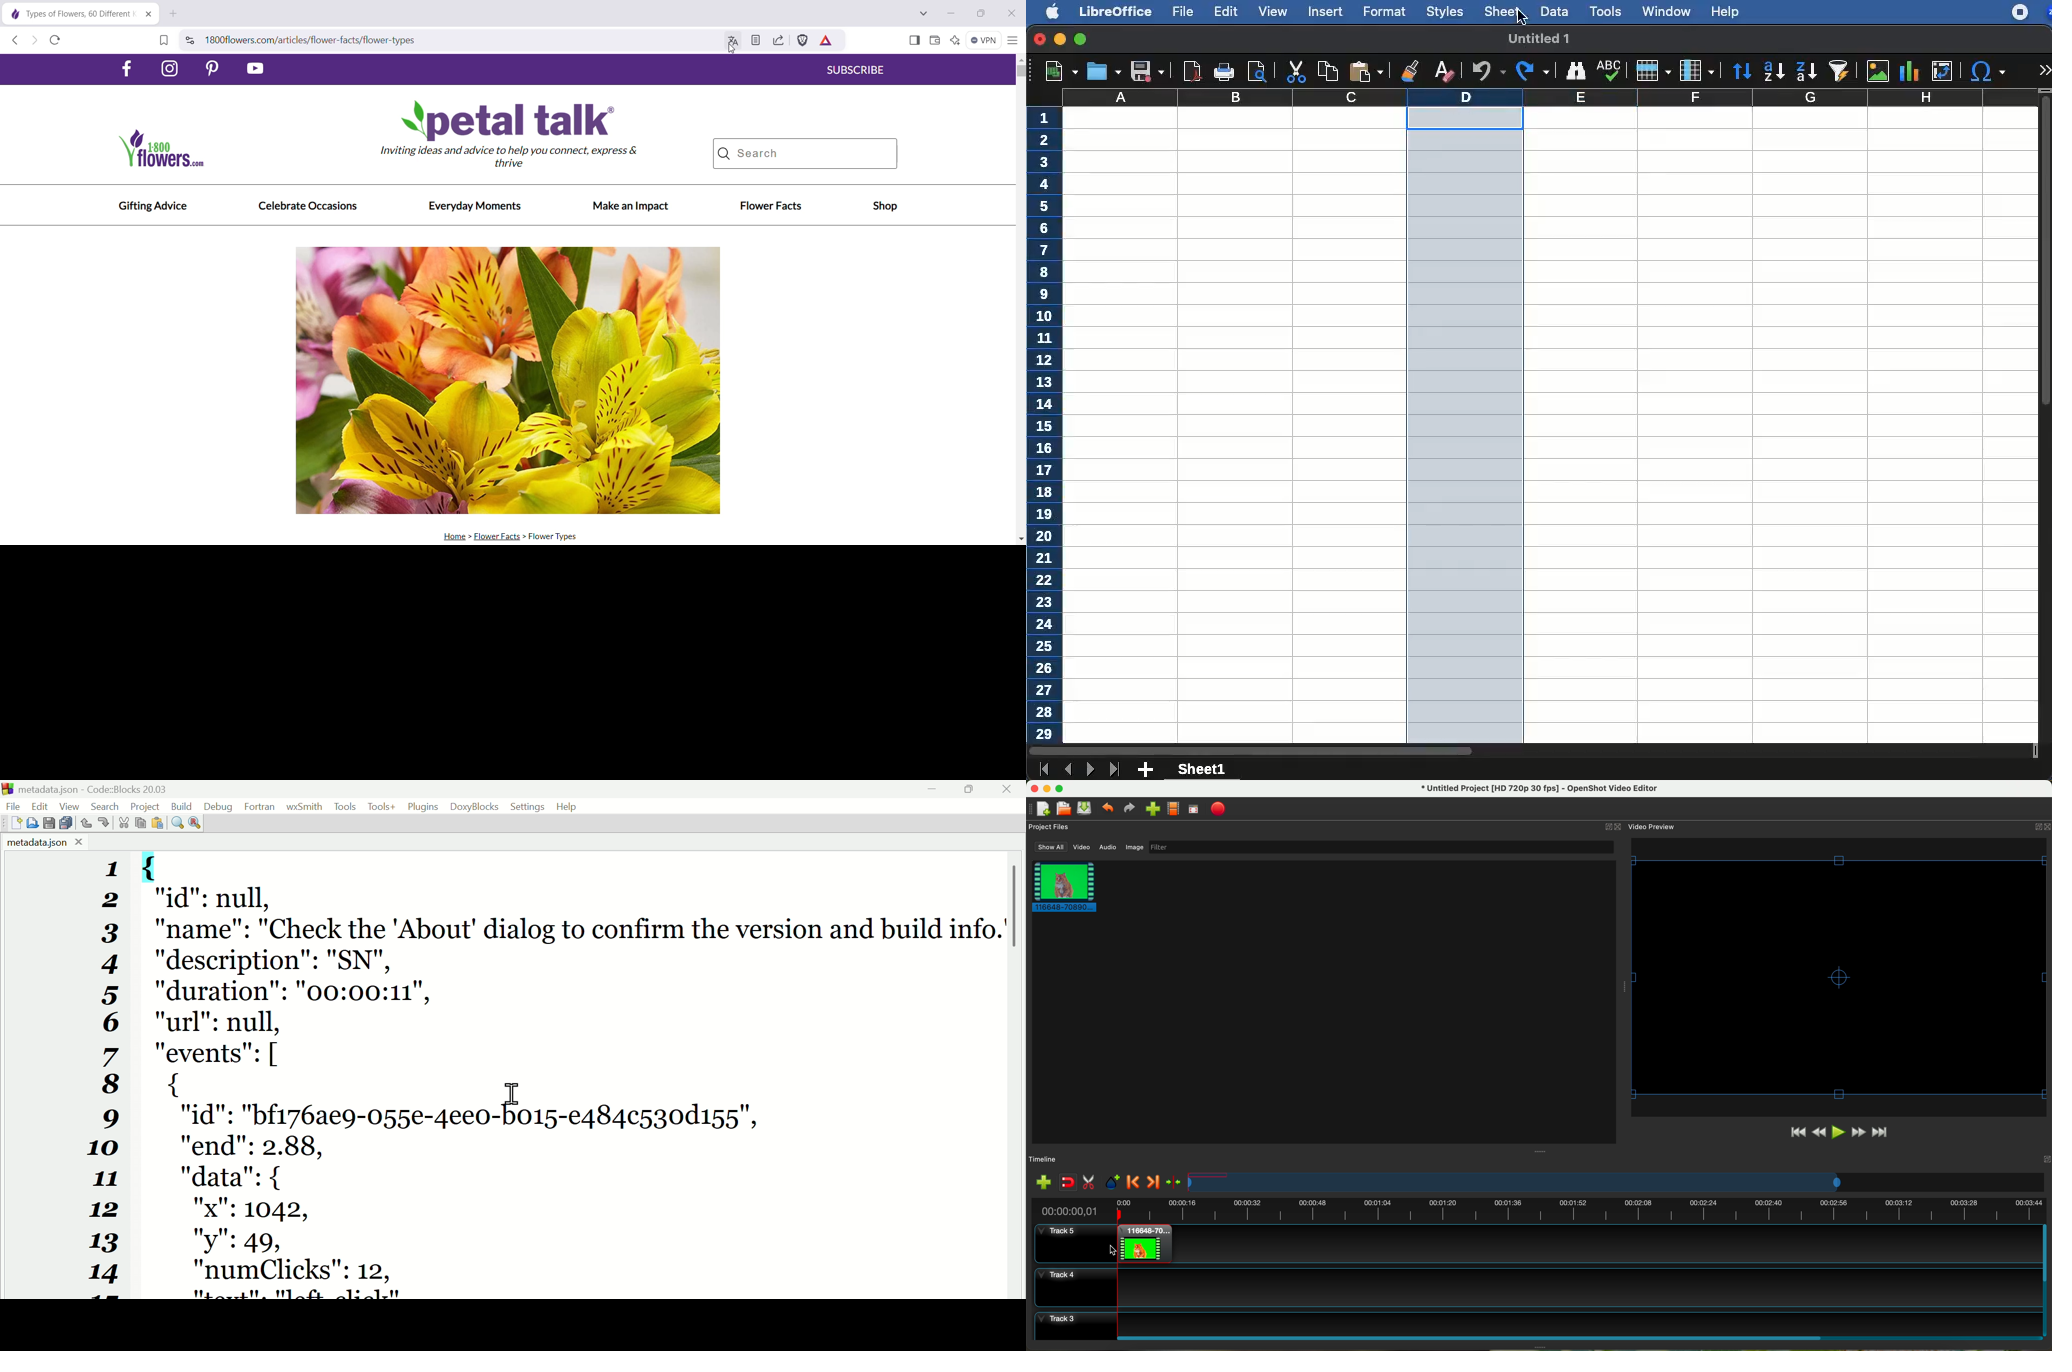  Describe the element at coordinates (1325, 71) in the screenshot. I see `copy` at that location.